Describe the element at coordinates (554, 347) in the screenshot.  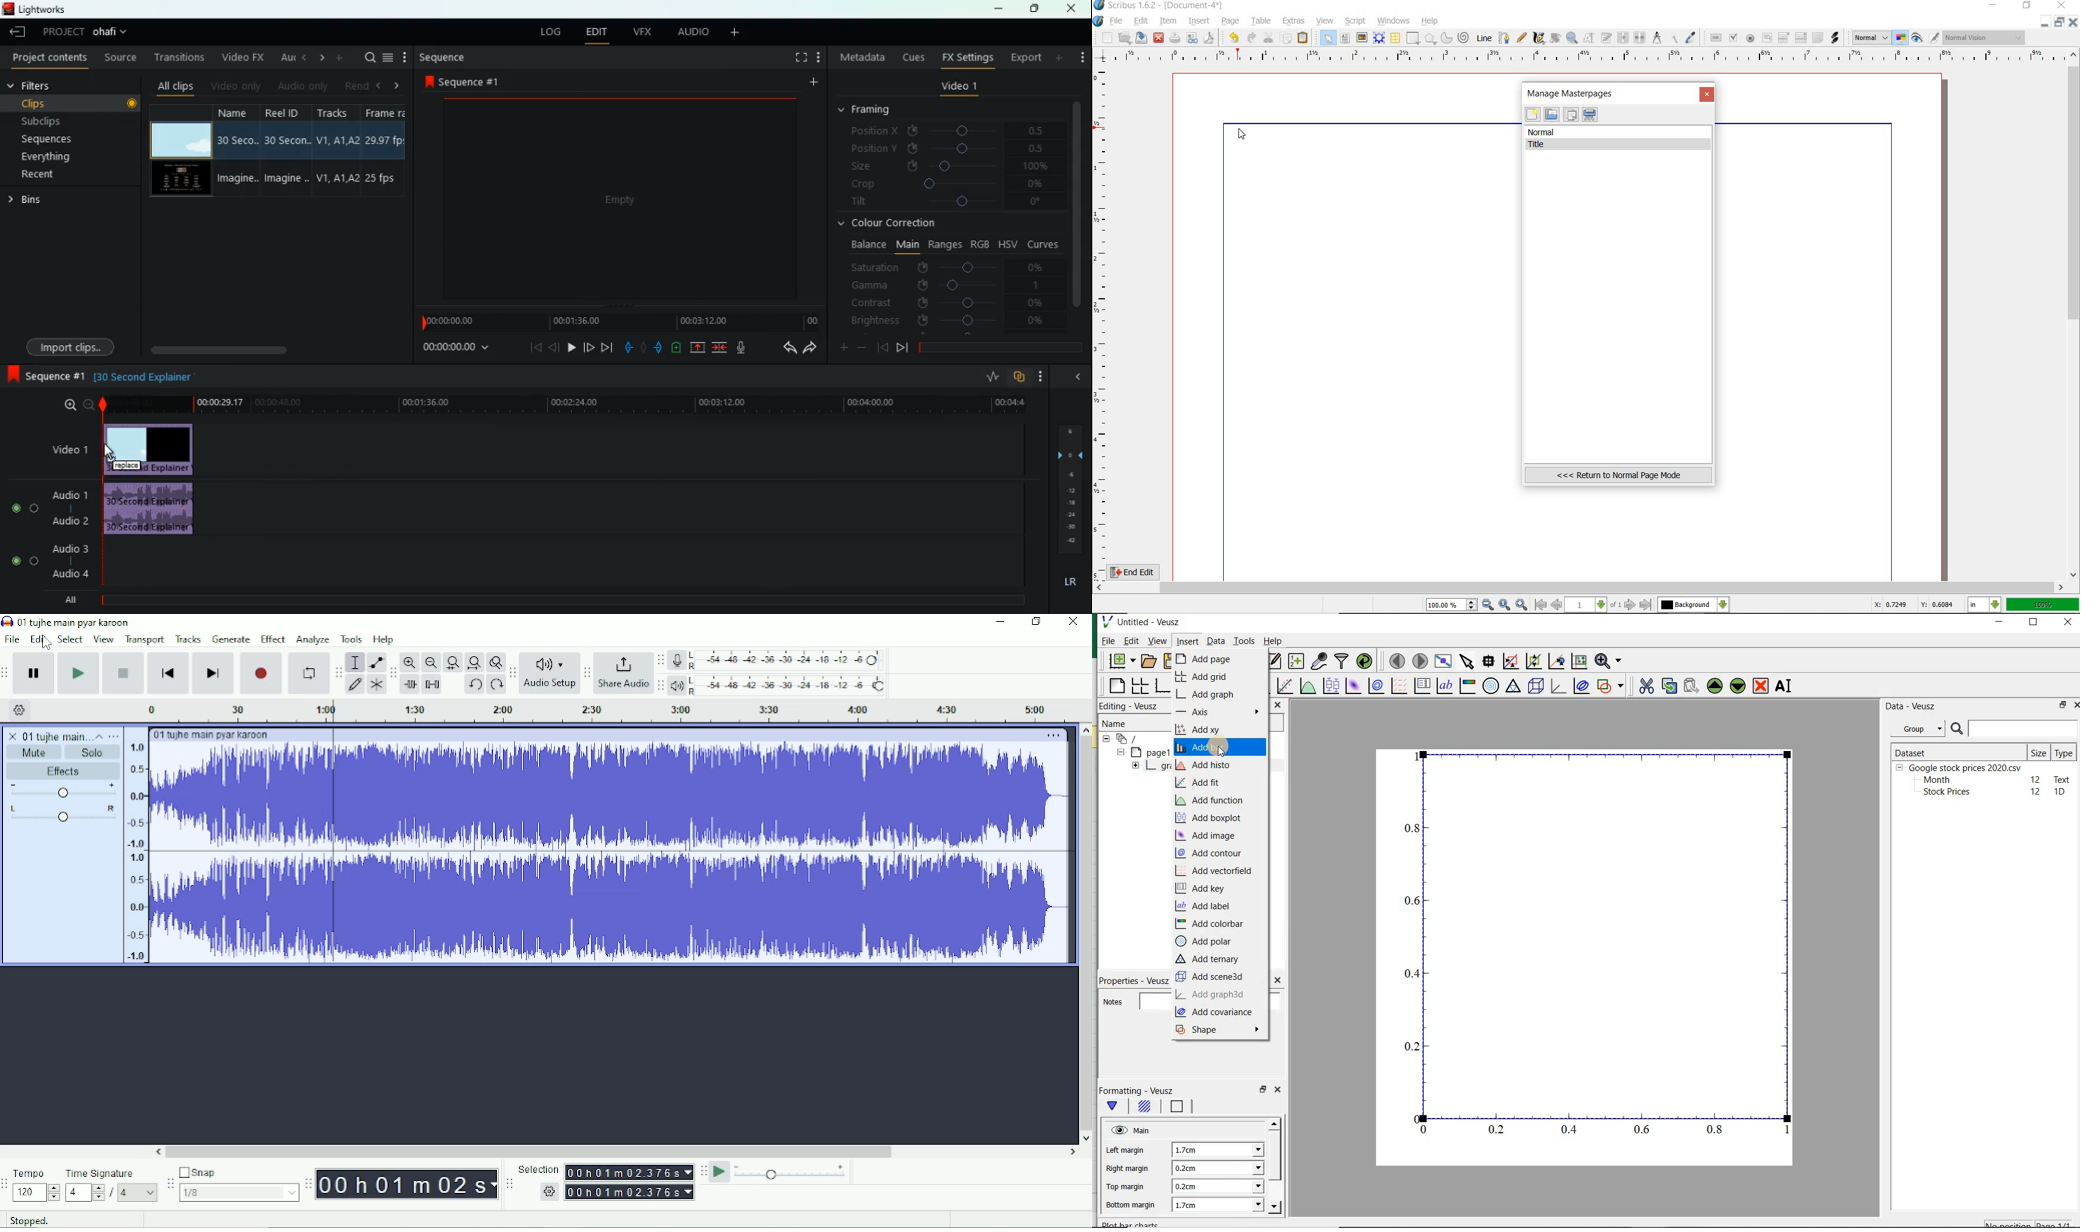
I see `back` at that location.